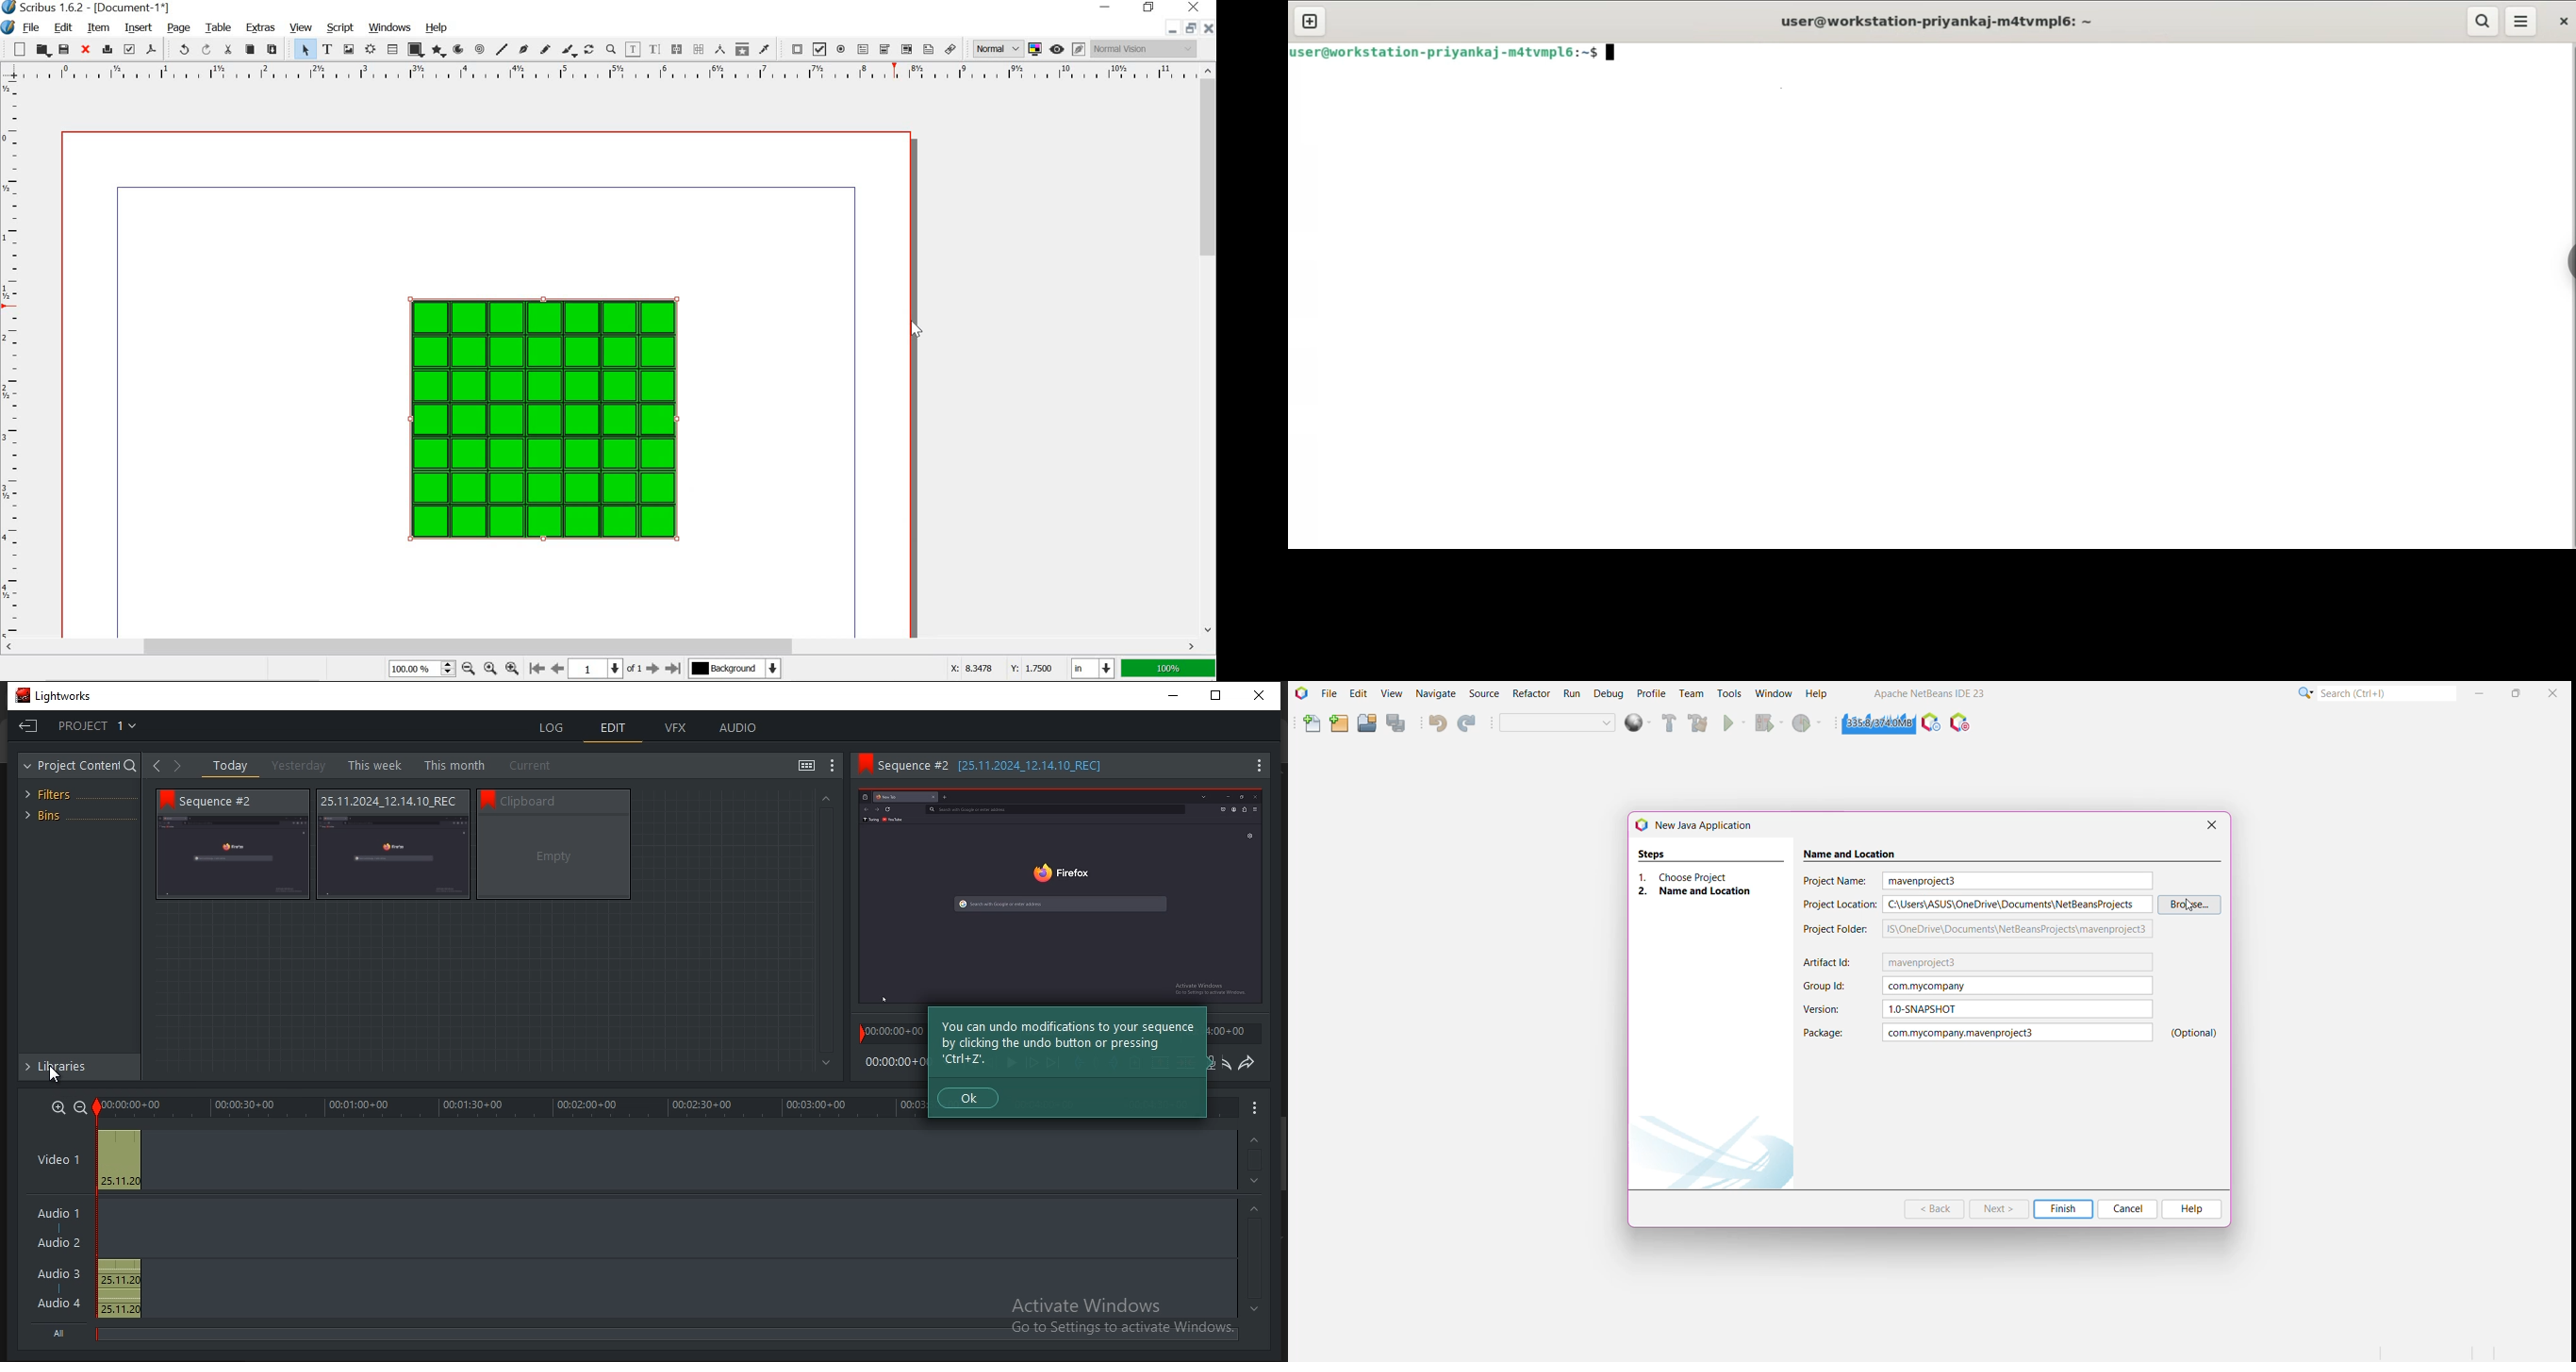 The image size is (2576, 1372). What do you see at coordinates (741, 48) in the screenshot?
I see `copy item properties` at bounding box center [741, 48].